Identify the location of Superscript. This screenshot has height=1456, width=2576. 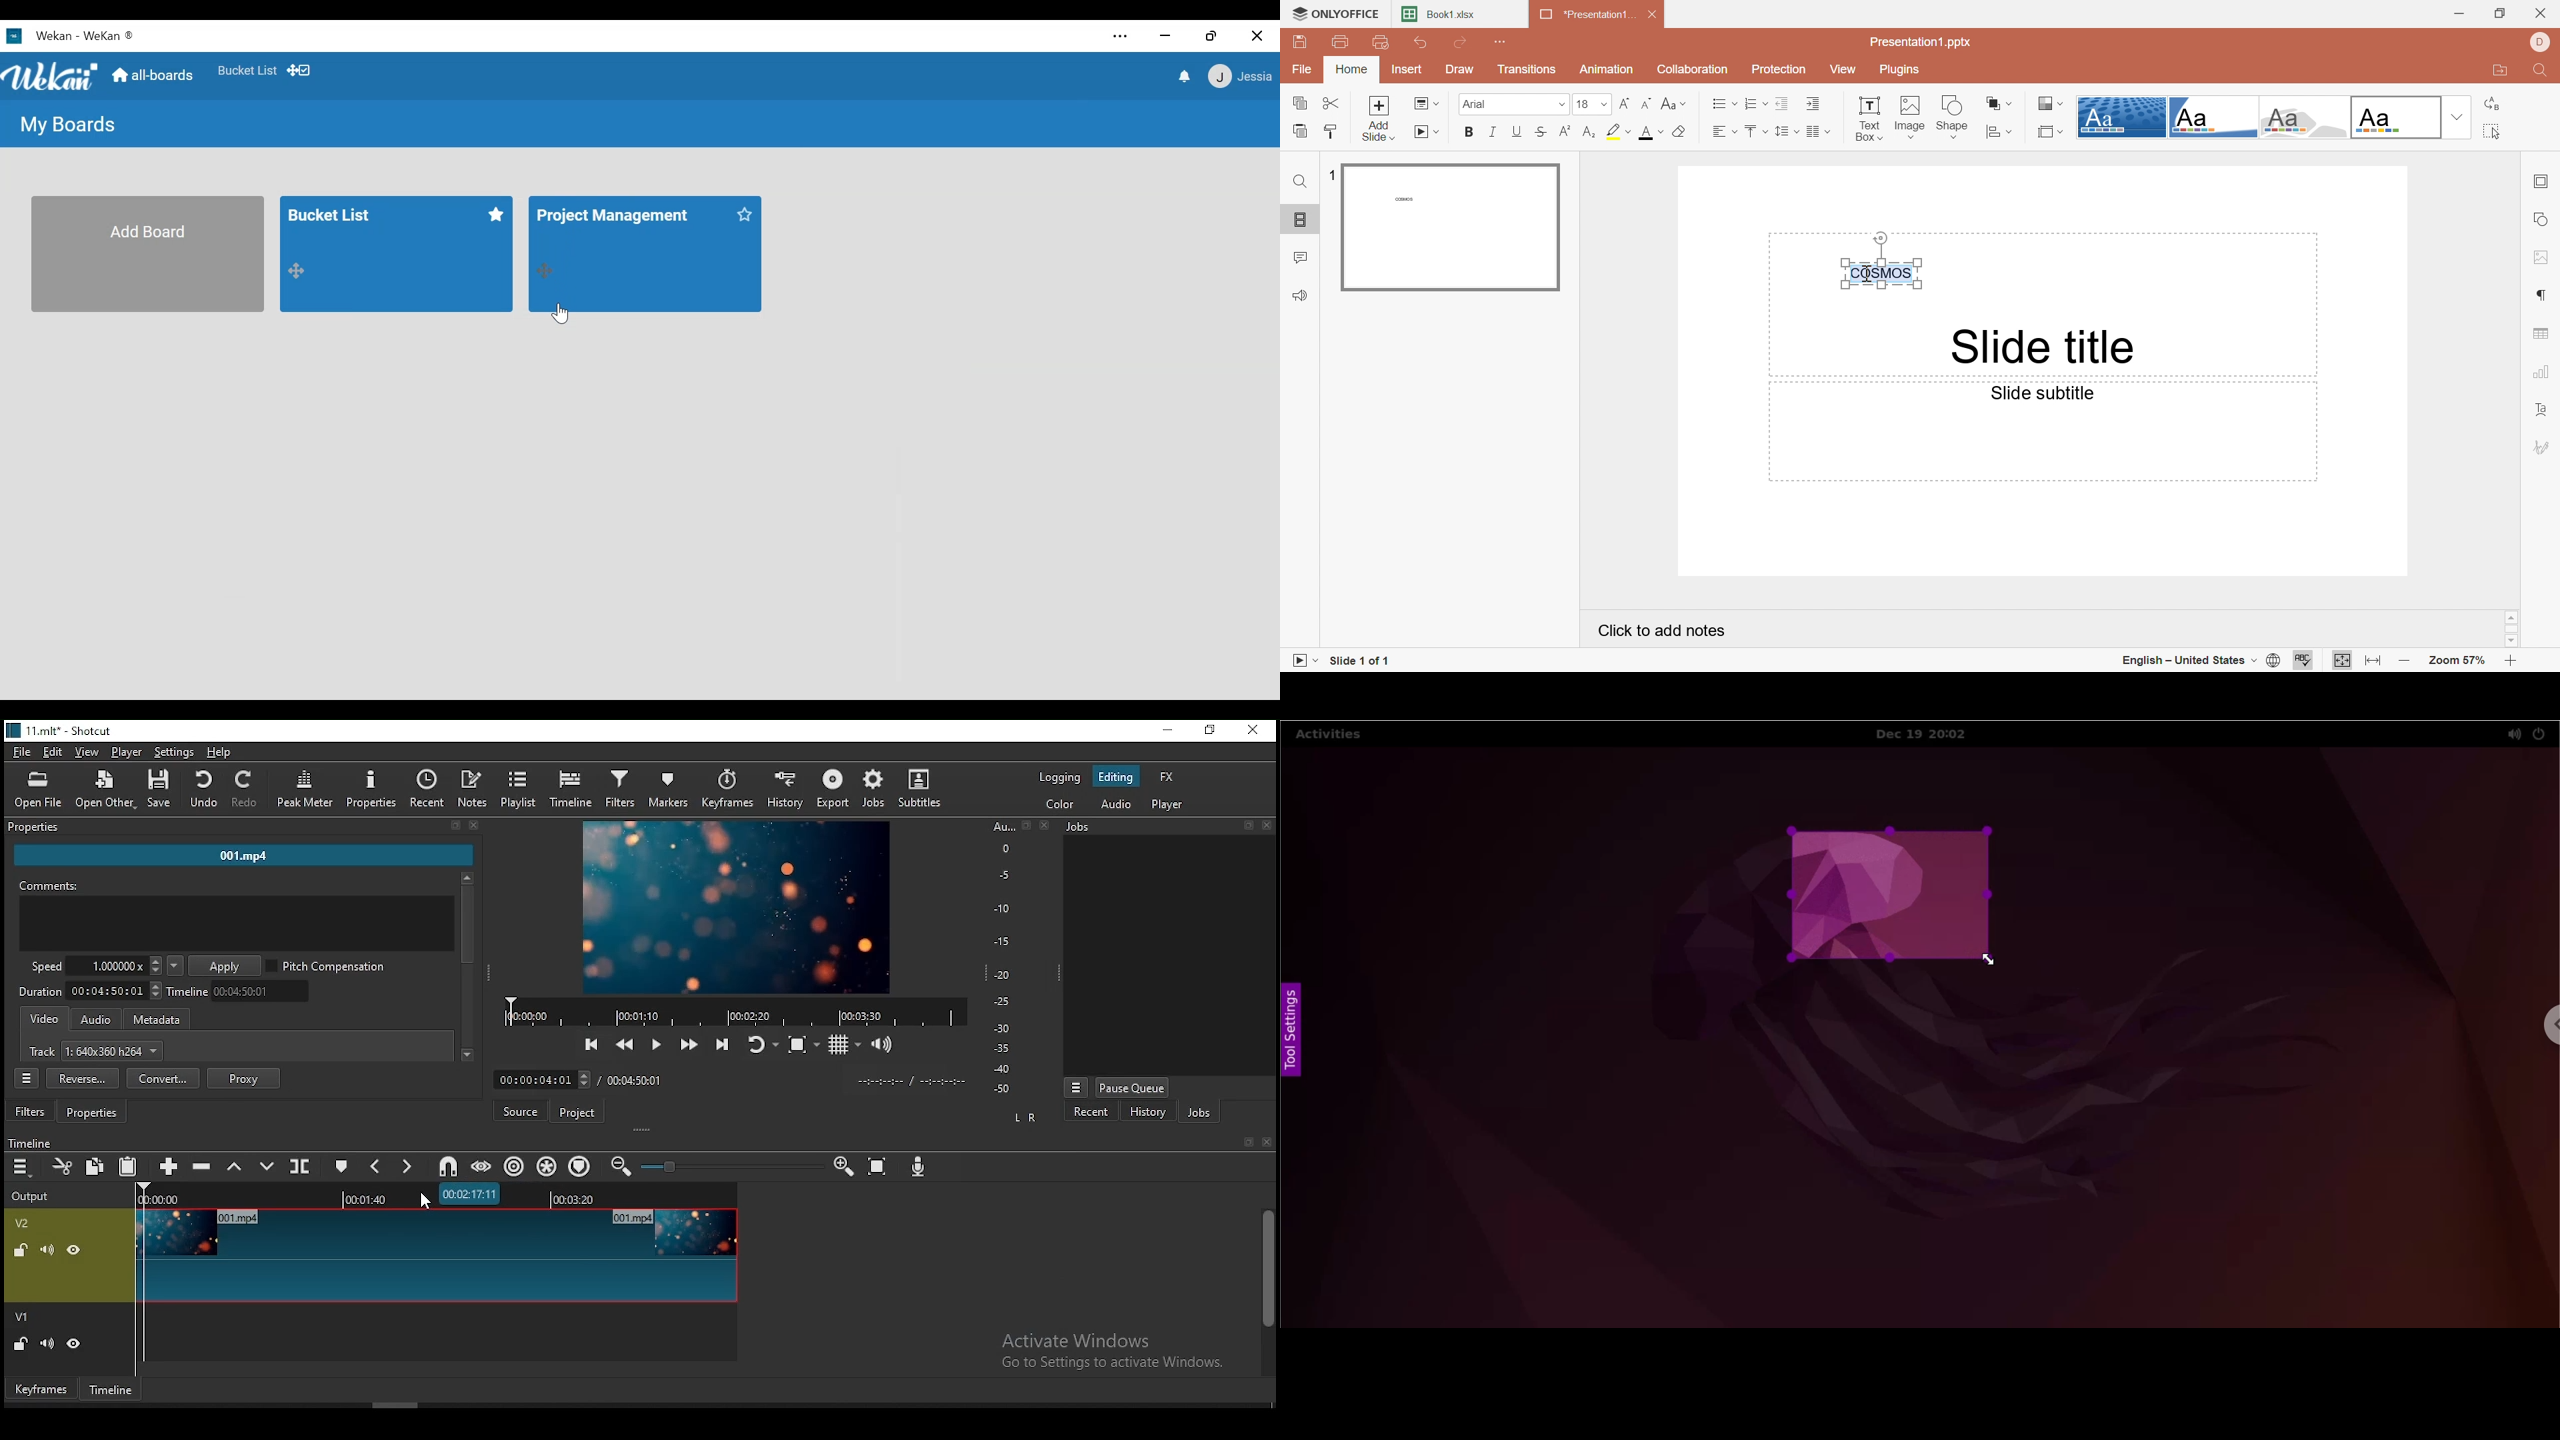
(1564, 133).